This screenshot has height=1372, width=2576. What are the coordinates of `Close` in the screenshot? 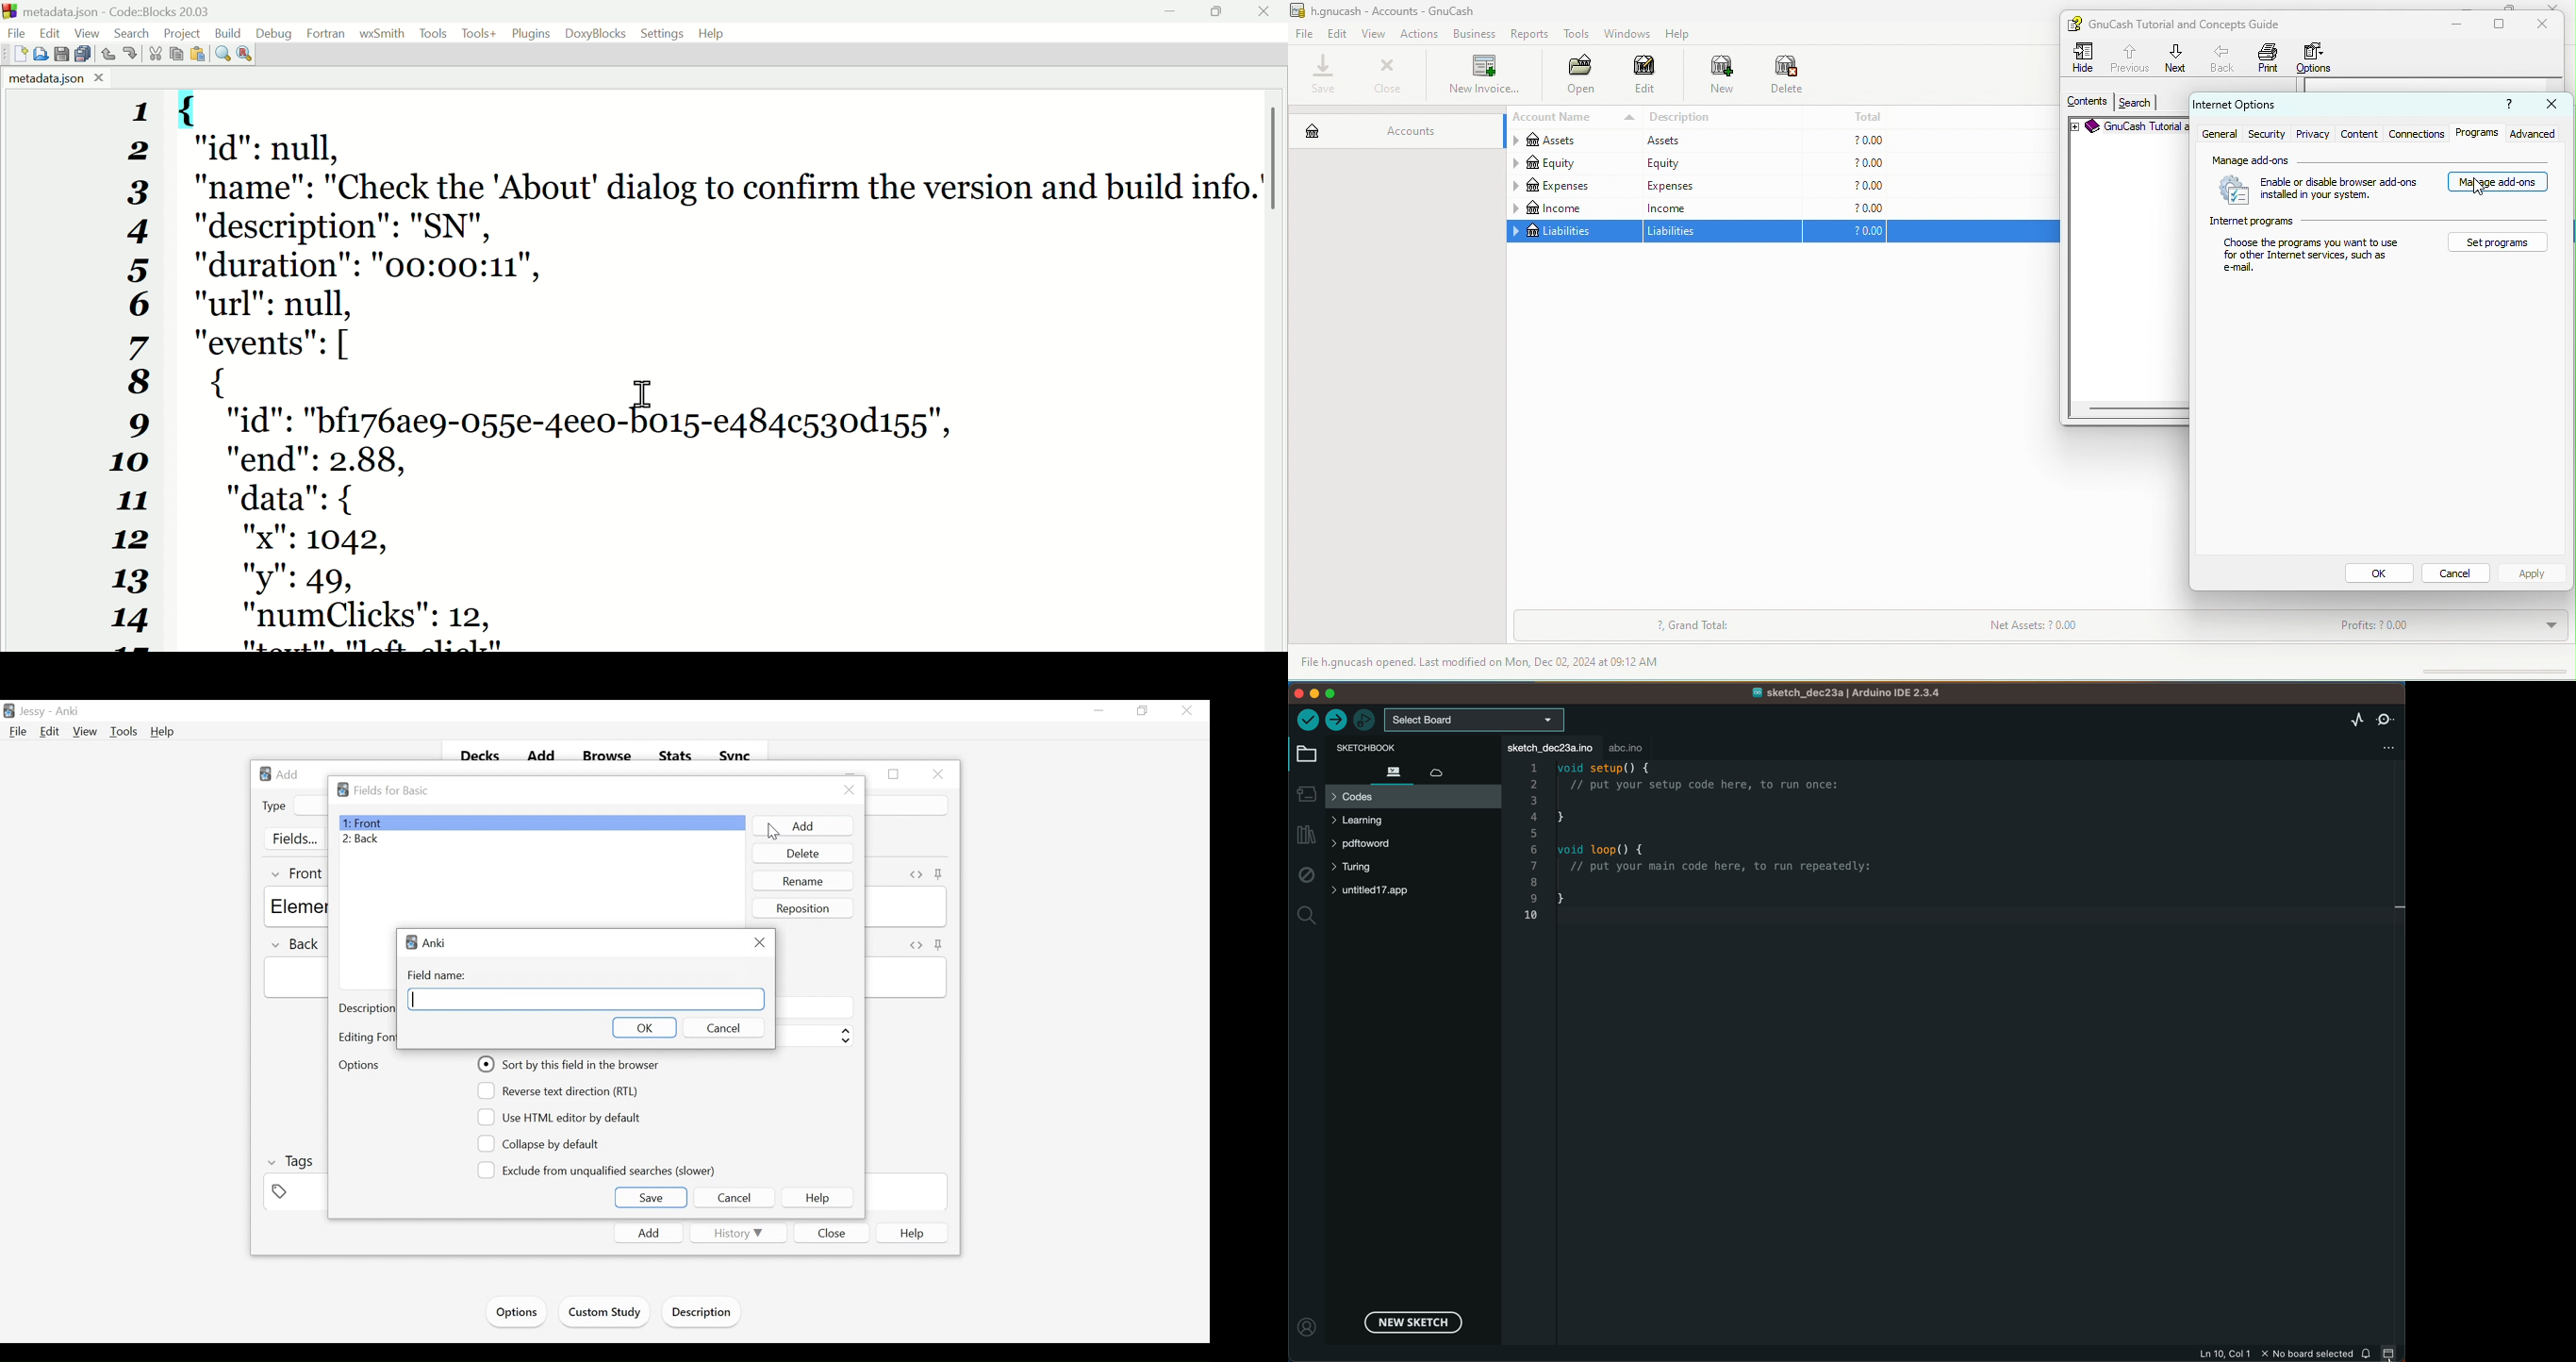 It's located at (760, 941).